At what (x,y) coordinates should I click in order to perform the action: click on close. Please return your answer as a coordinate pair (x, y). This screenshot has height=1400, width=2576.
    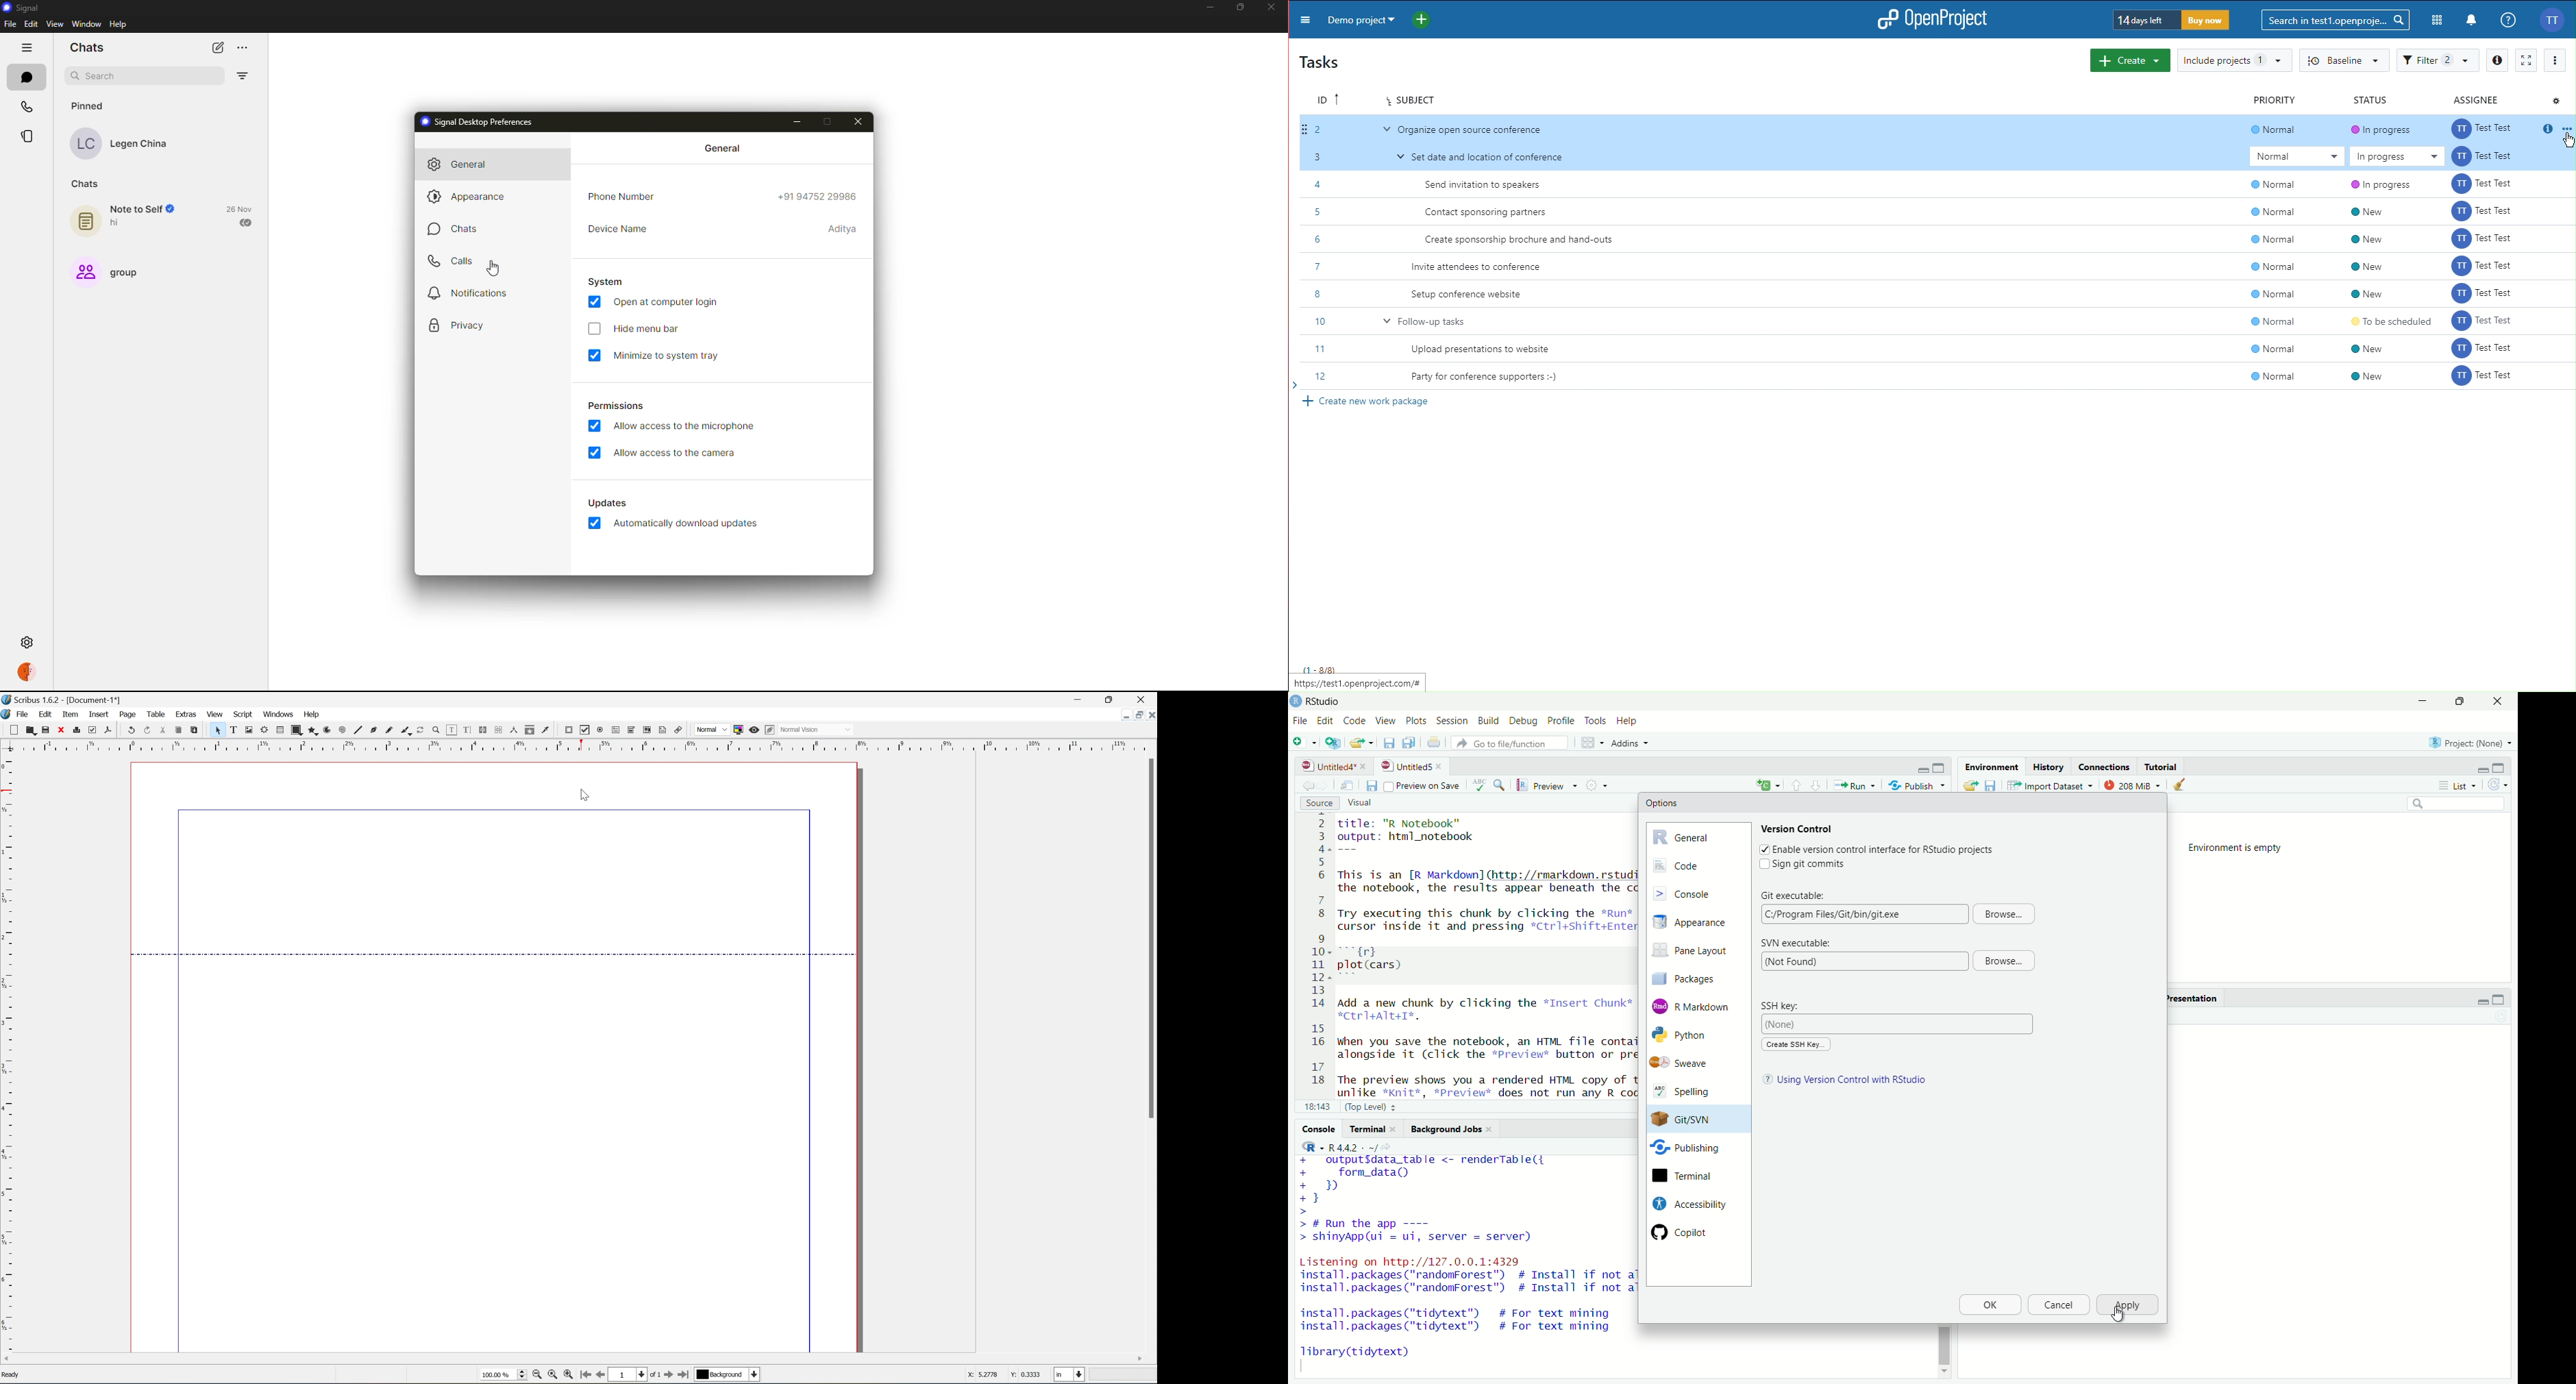
    Looking at the image, I should click on (1271, 6).